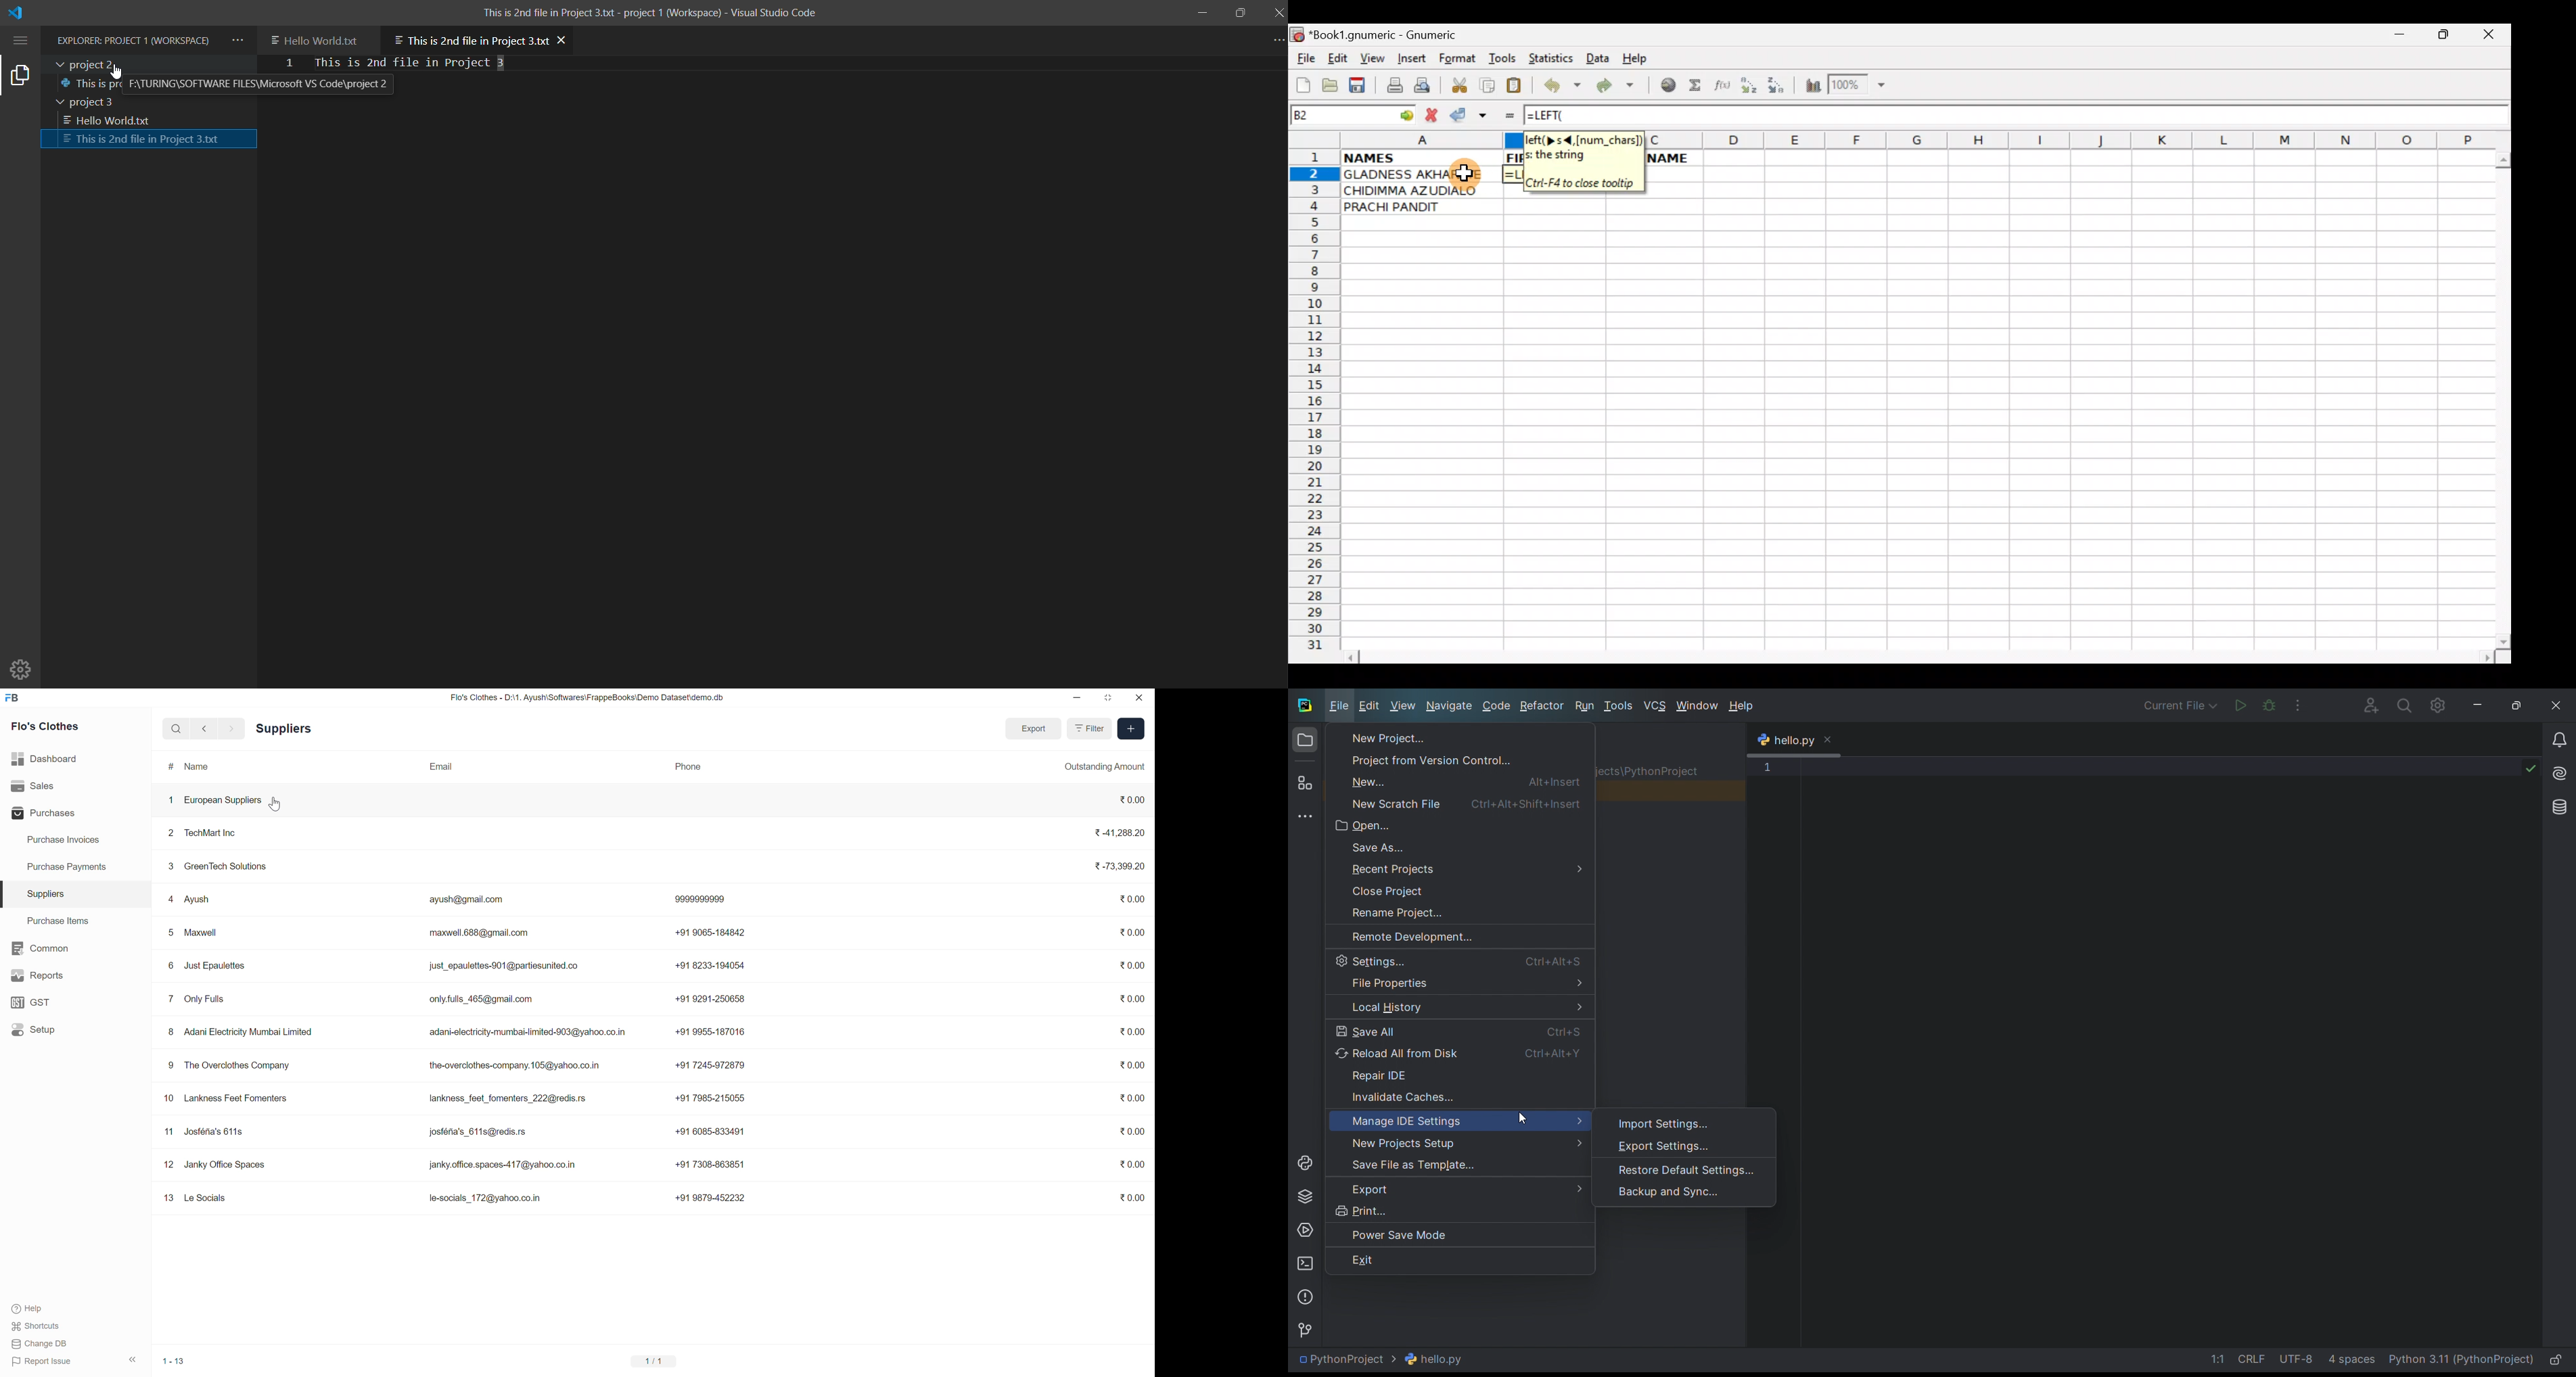 This screenshot has width=2576, height=1400. Describe the element at coordinates (251, 1032) in the screenshot. I see `Adani Electricity Mumbai Limited` at that location.